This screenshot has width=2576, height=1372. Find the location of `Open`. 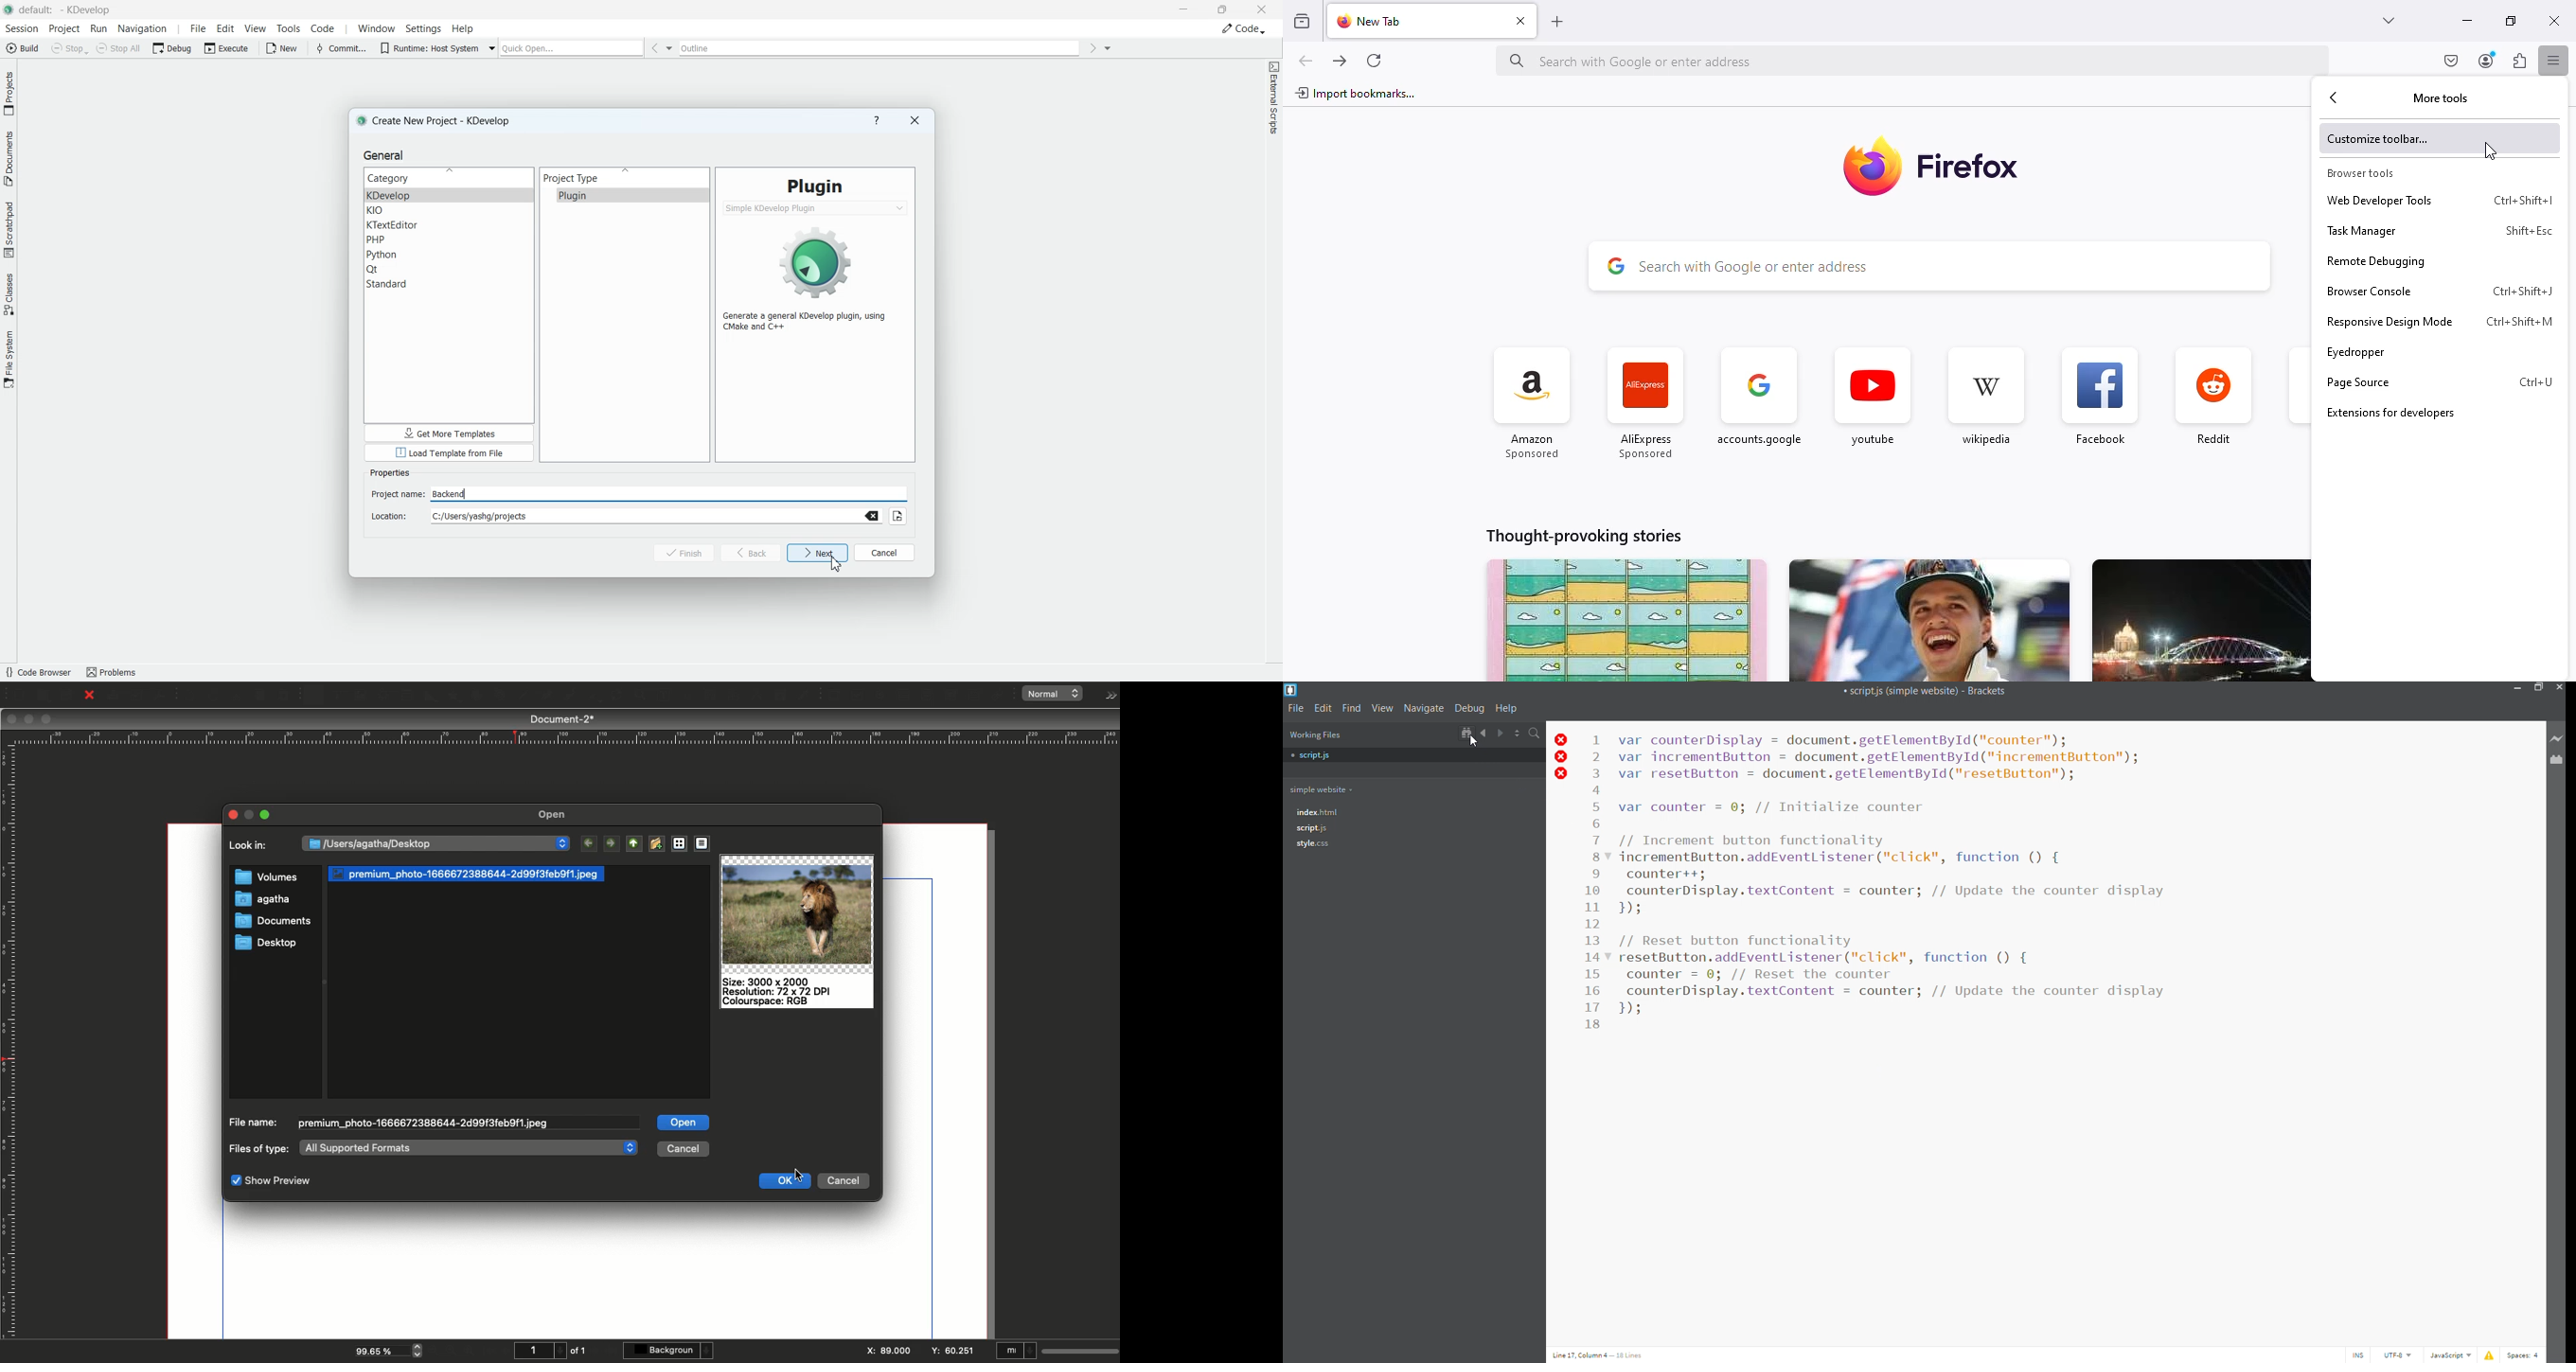

Open is located at coordinates (556, 815).